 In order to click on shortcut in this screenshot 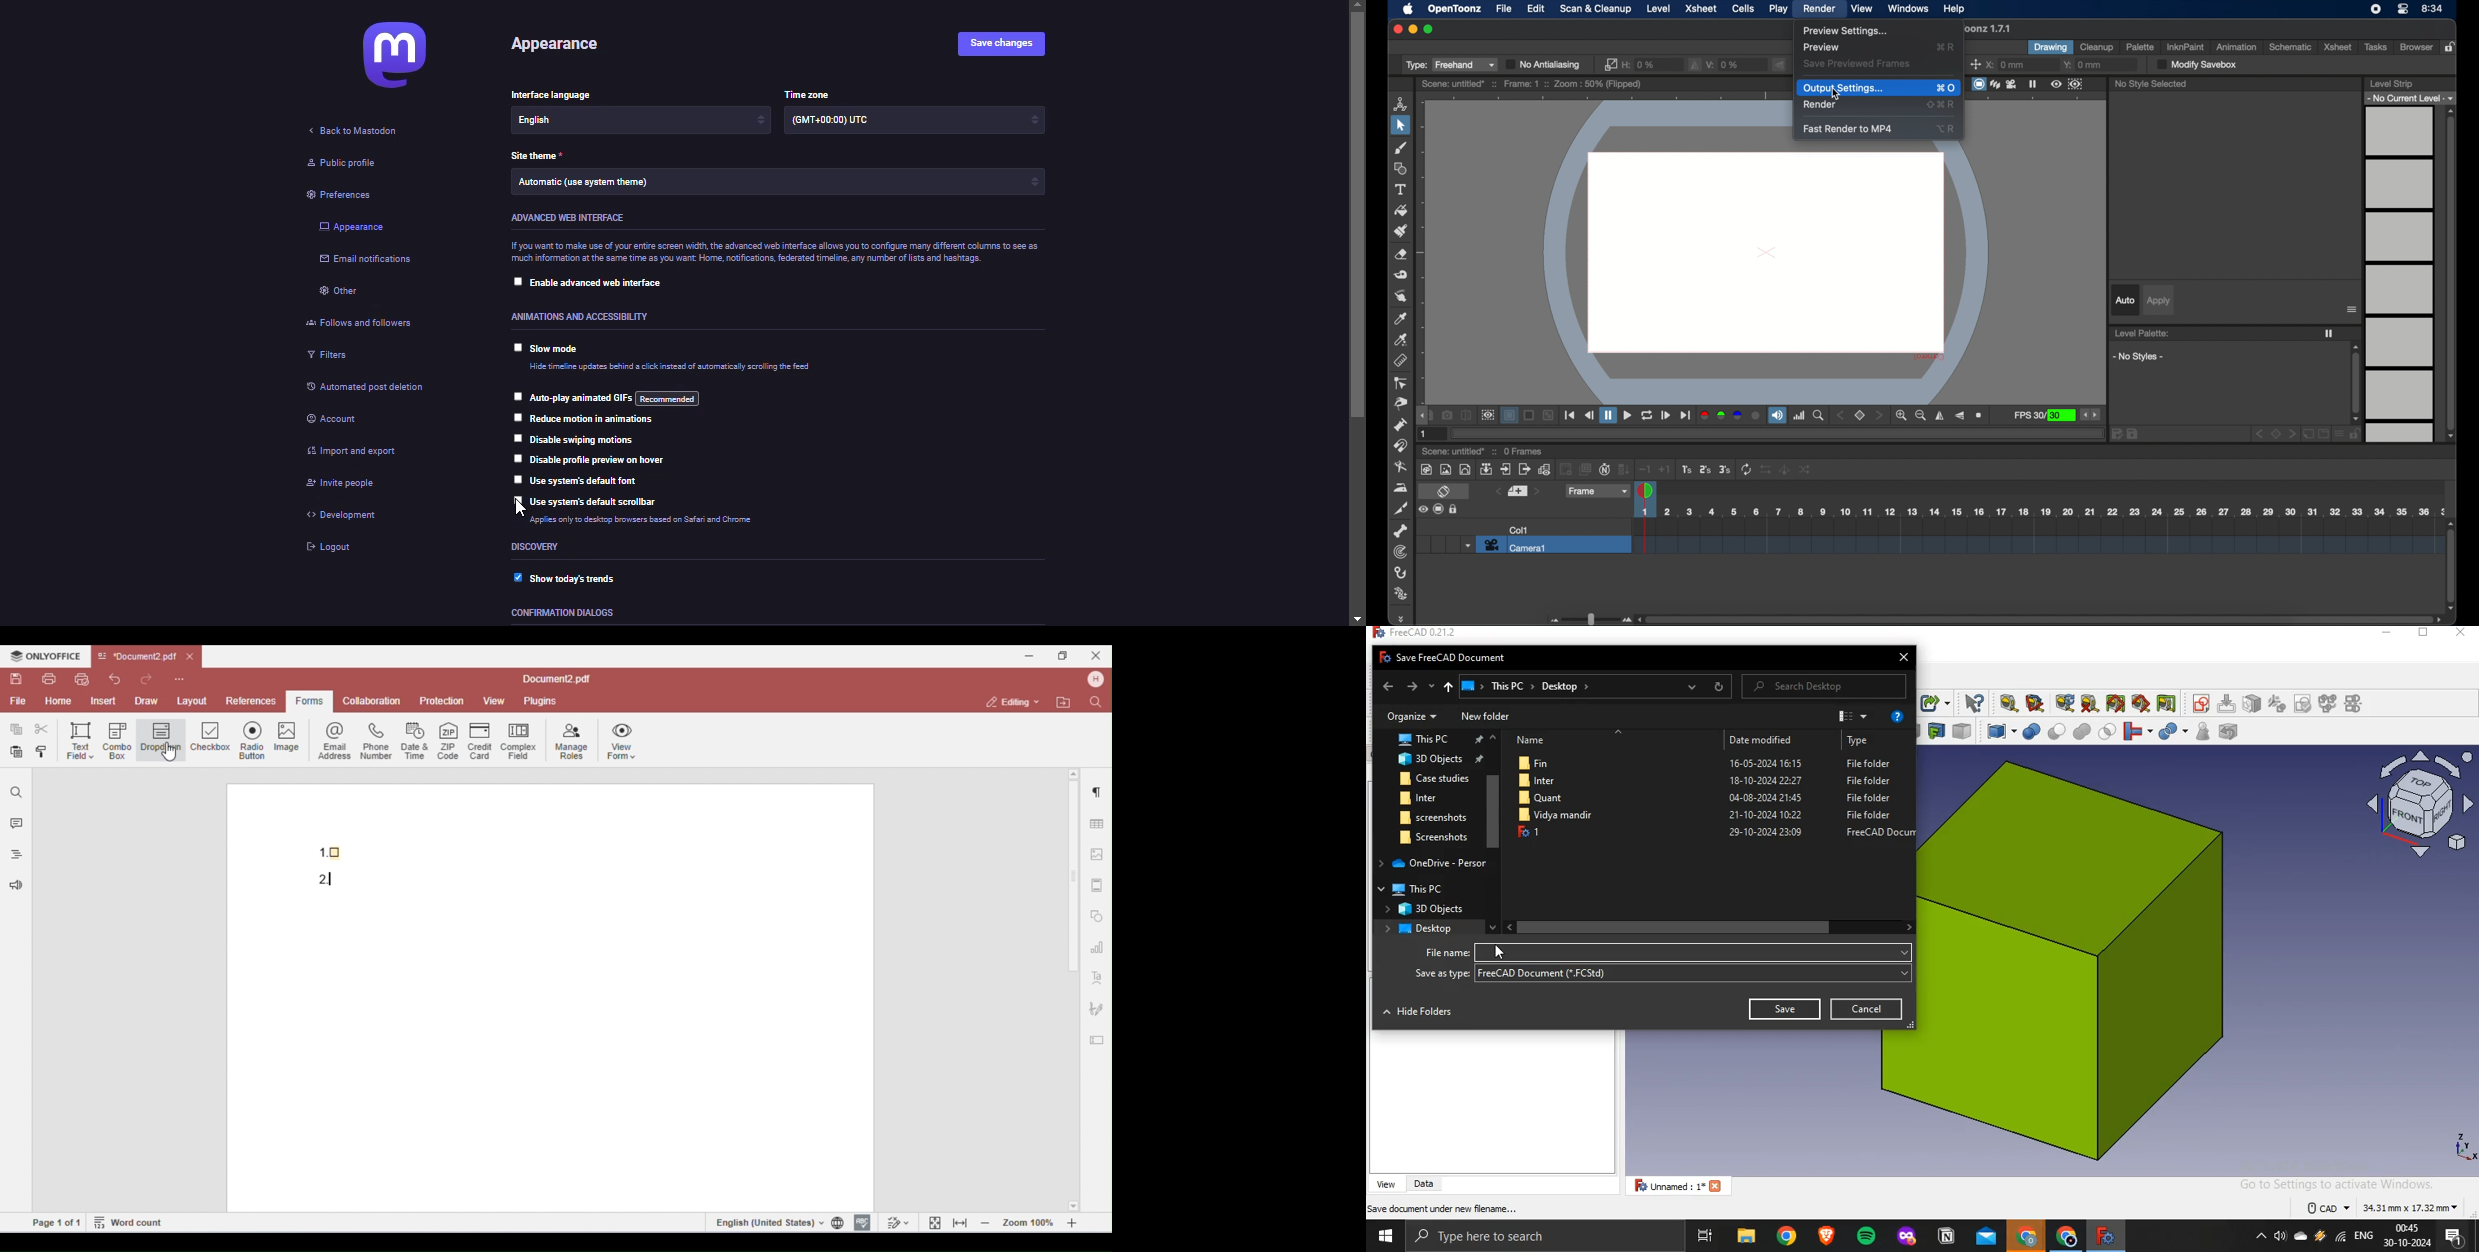, I will do `click(1946, 129)`.